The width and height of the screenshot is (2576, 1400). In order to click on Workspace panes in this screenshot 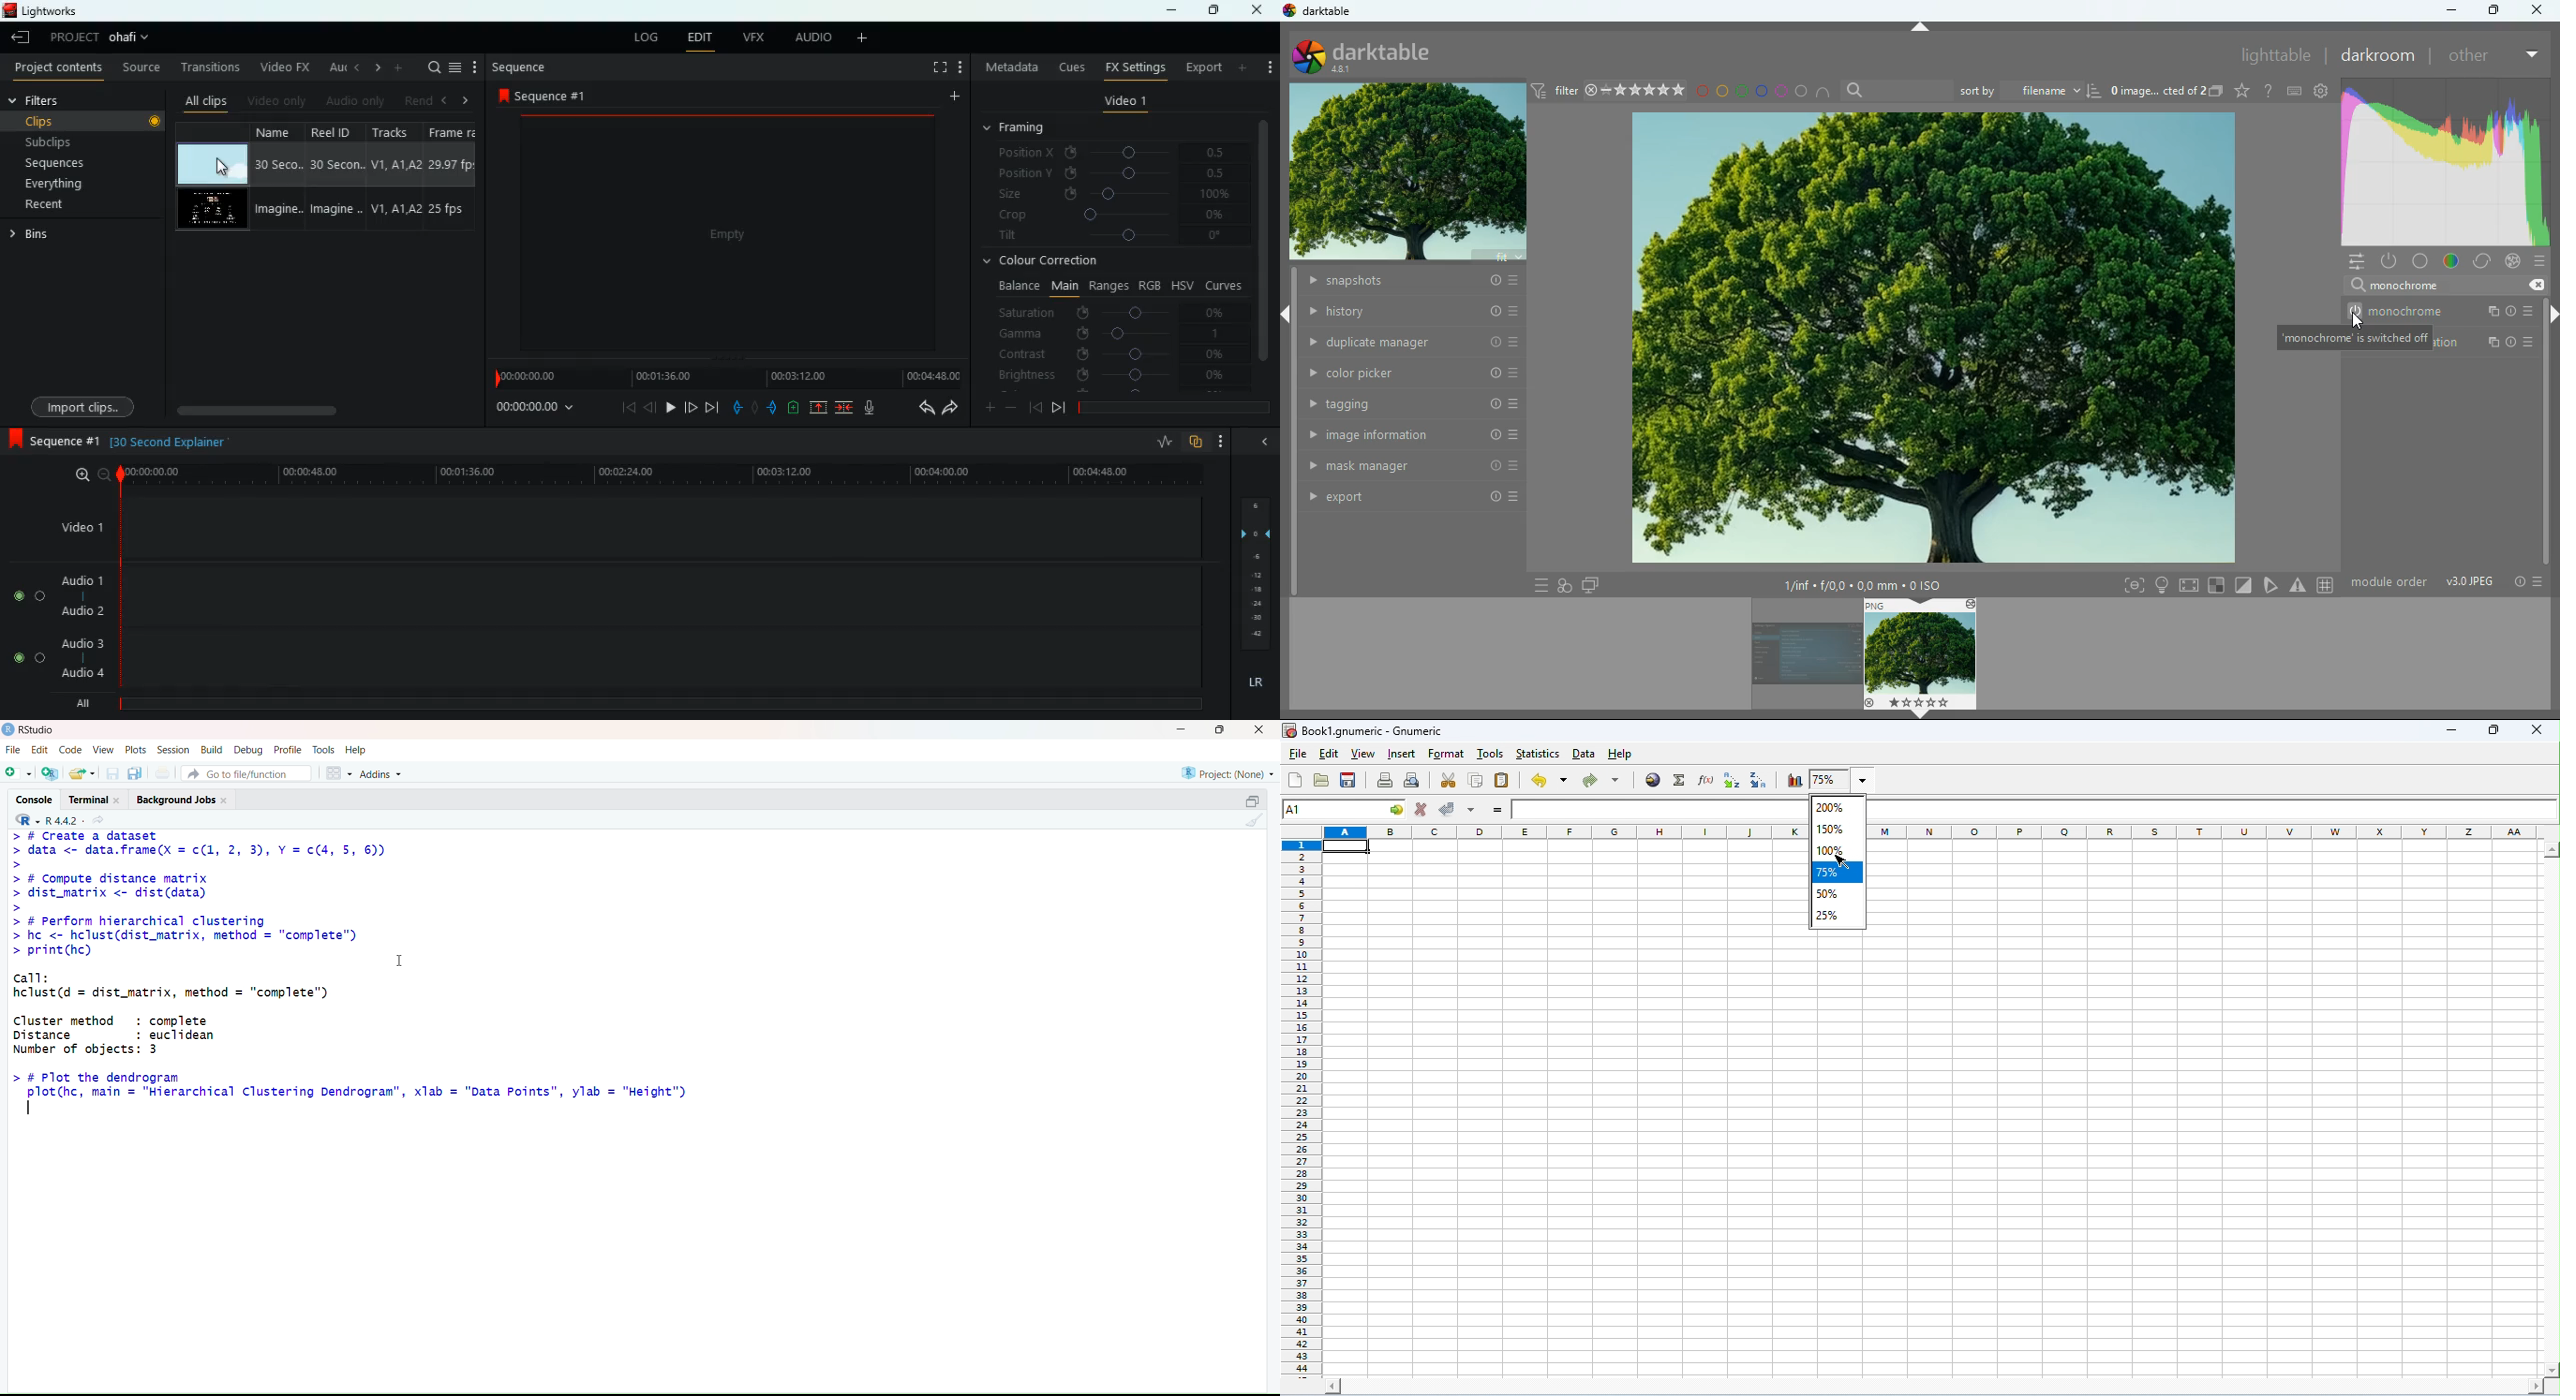, I will do `click(339, 771)`.